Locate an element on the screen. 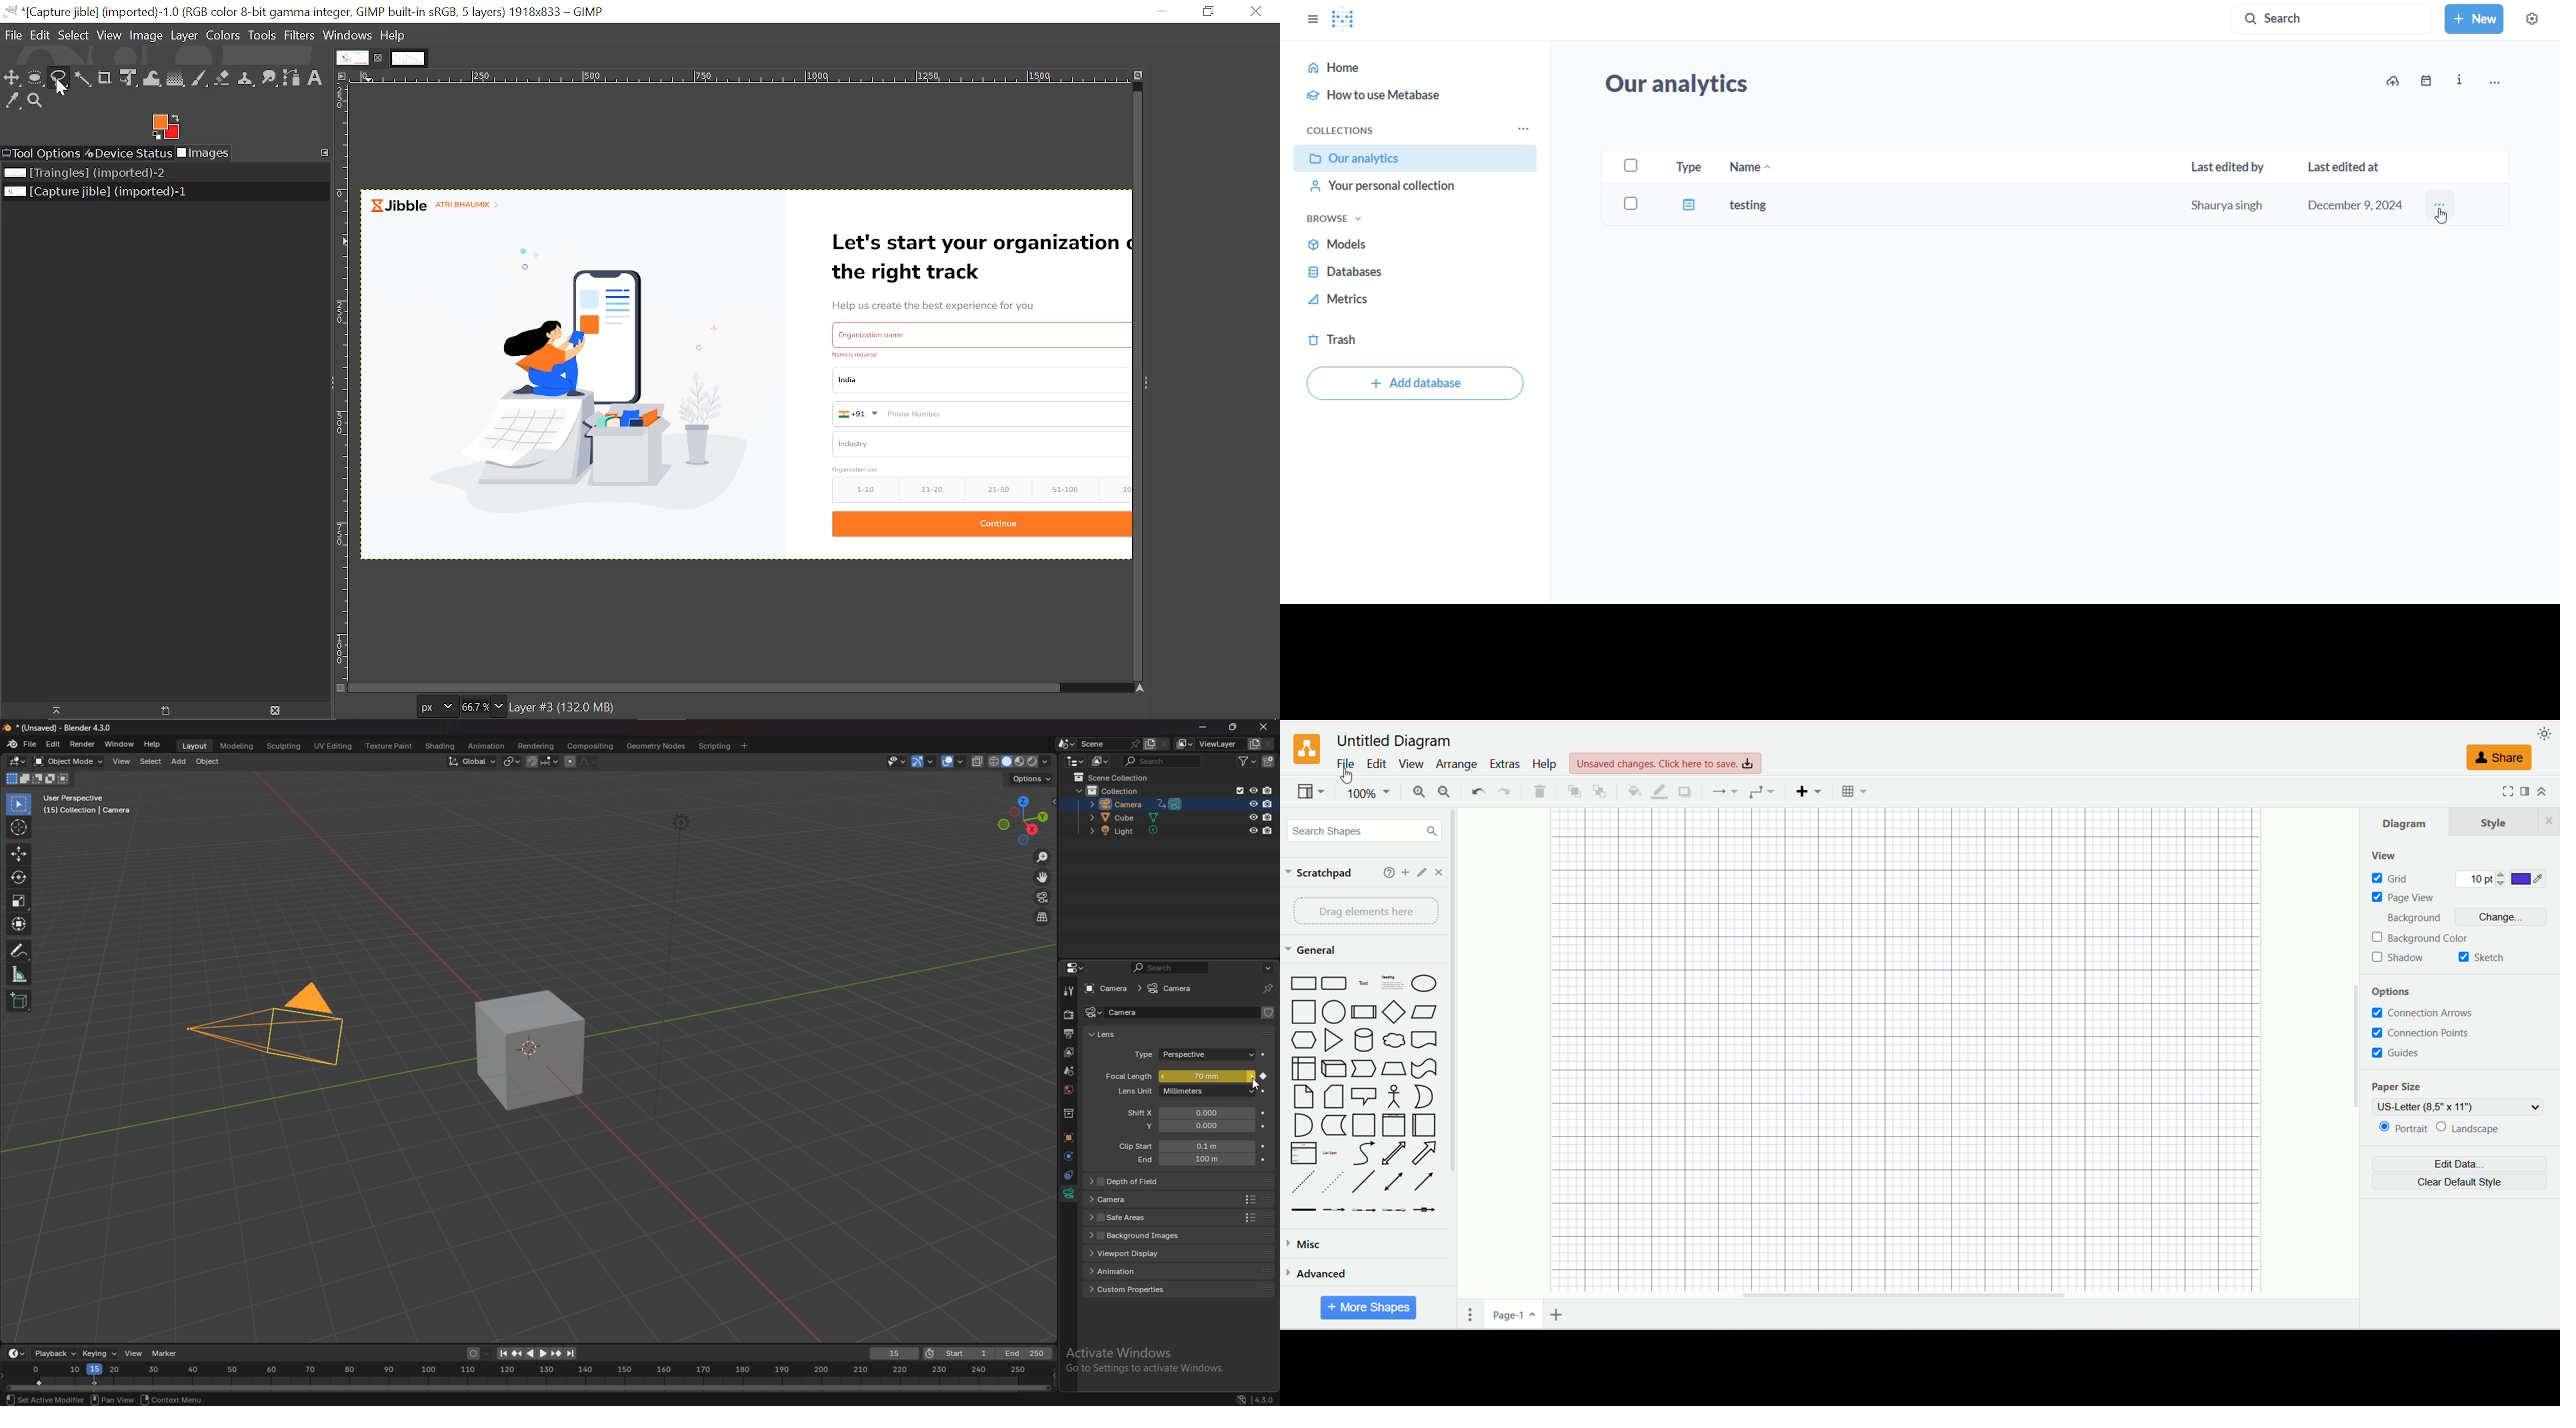 This screenshot has height=1428, width=2576. jump to endpoint is located at coordinates (571, 1354).